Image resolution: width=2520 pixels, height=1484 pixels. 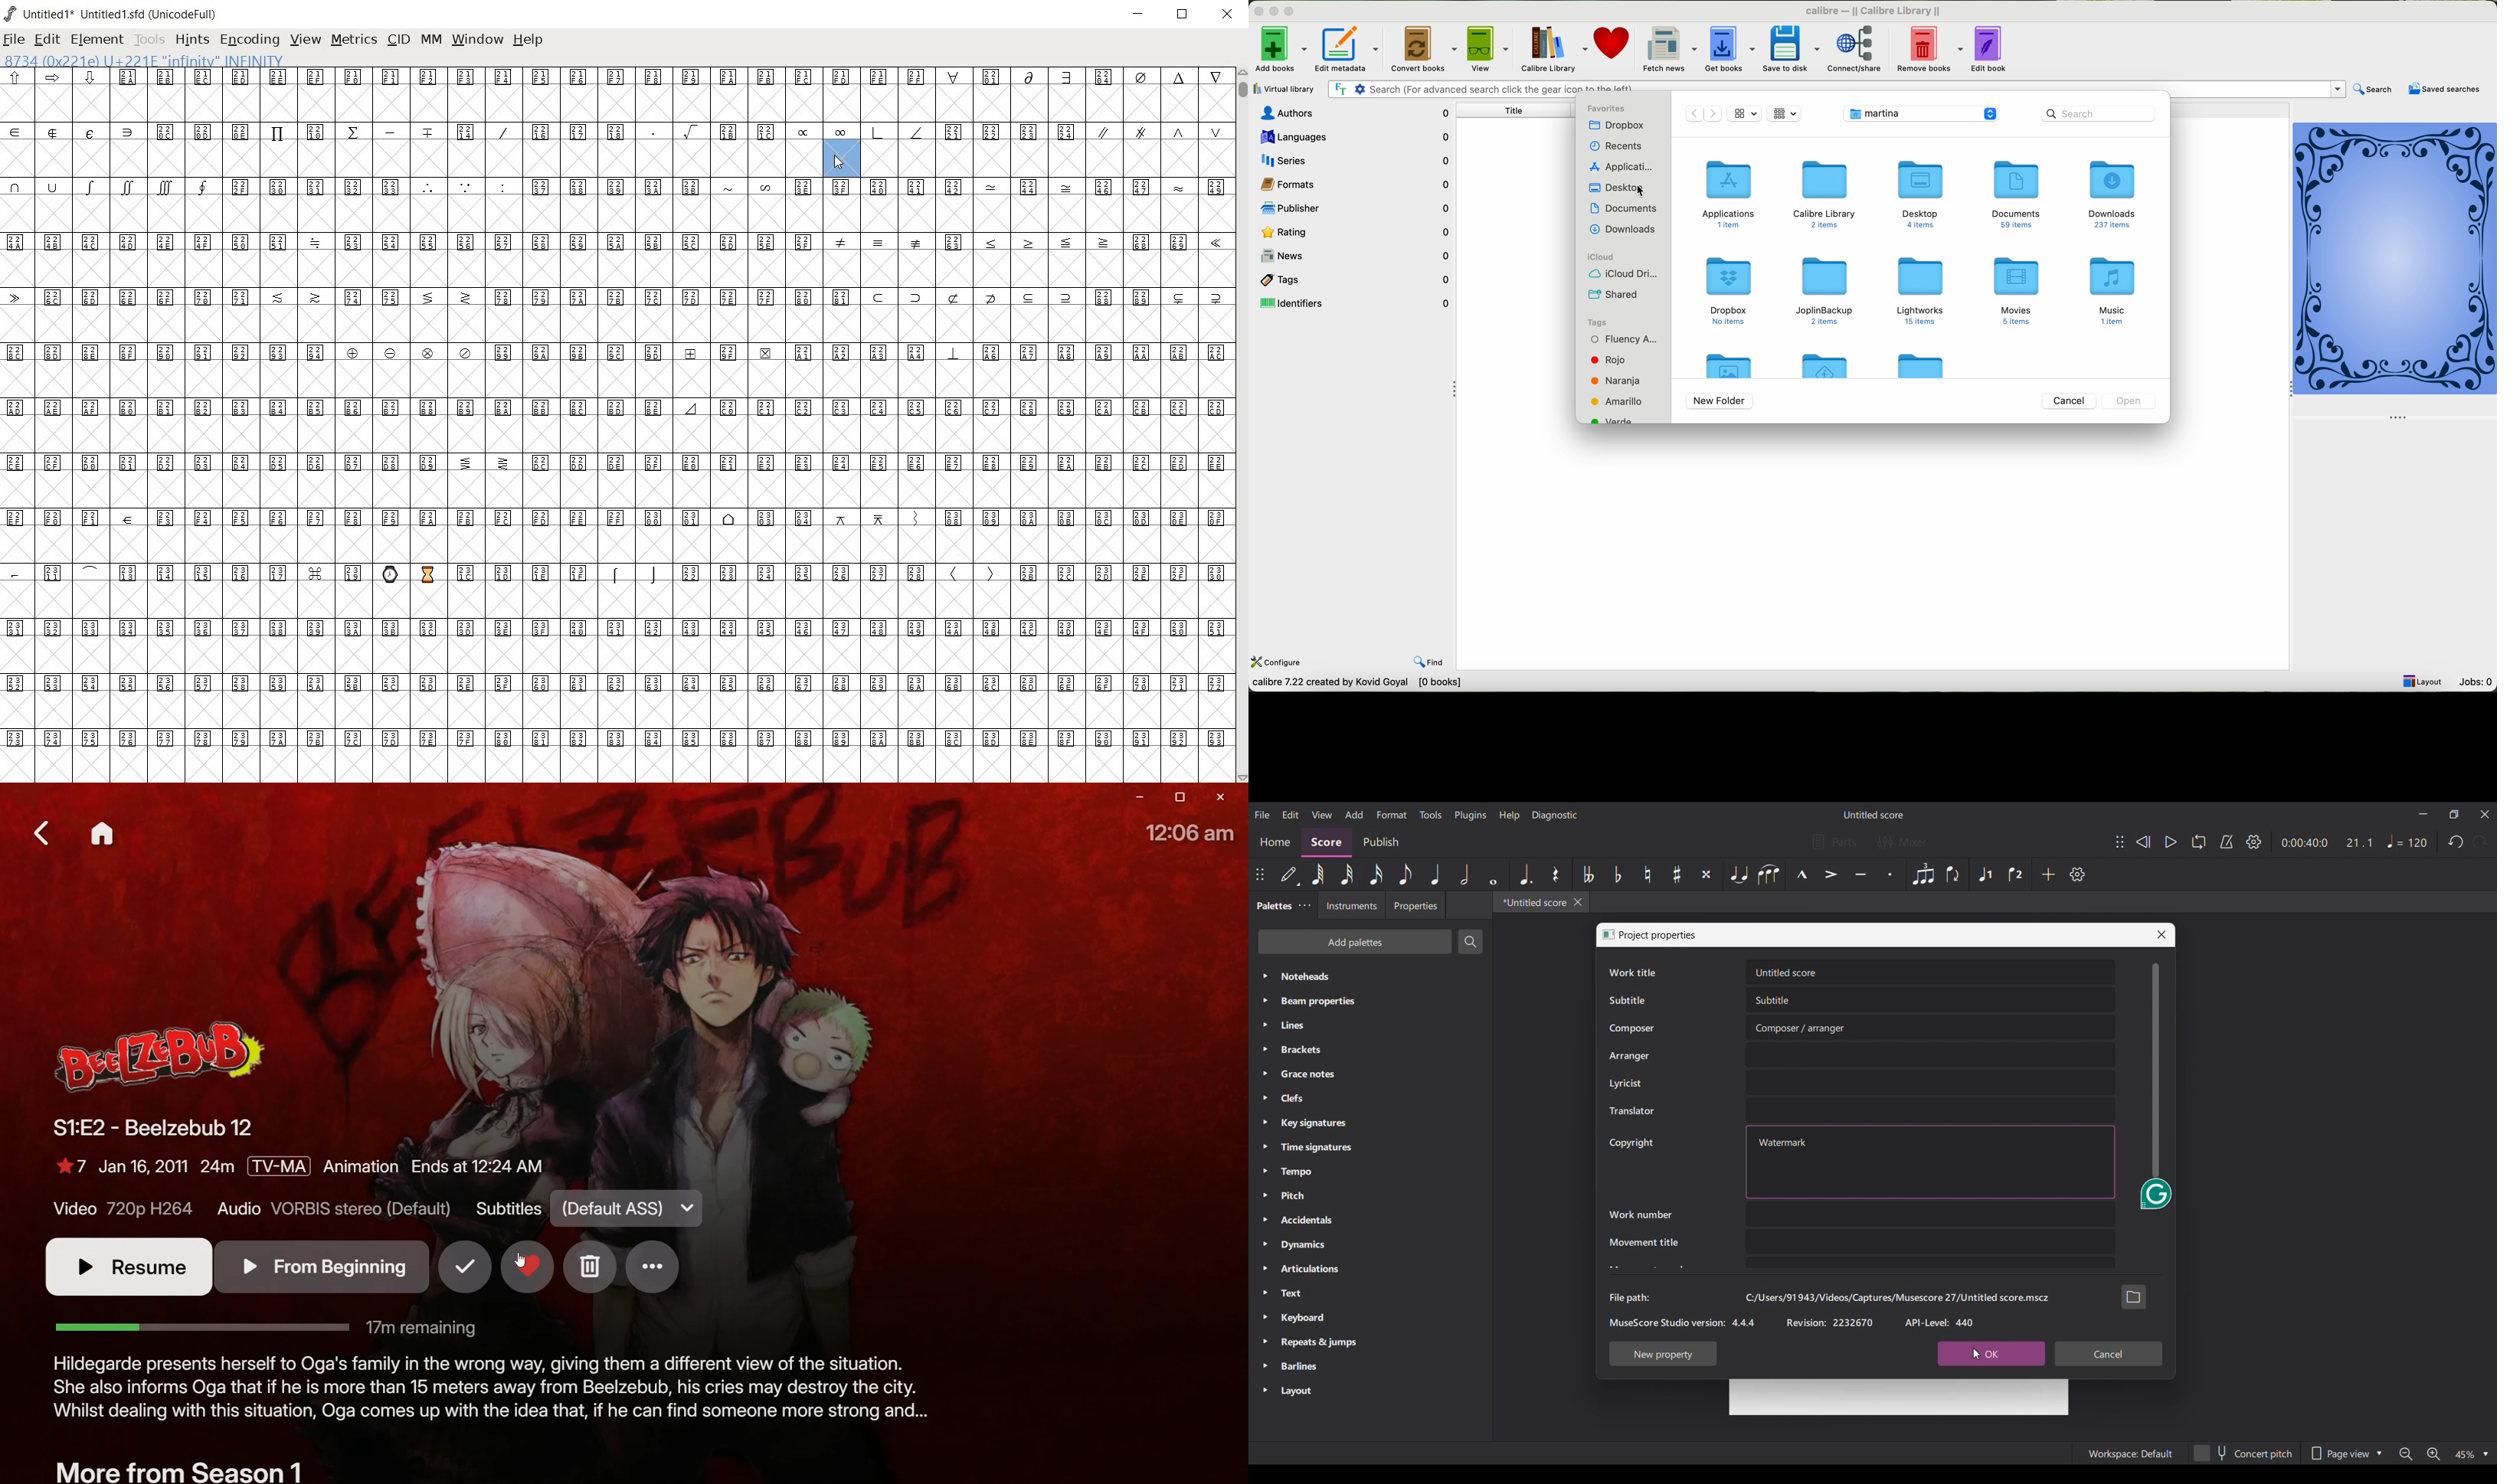 I want to click on Change position, so click(x=1260, y=874).